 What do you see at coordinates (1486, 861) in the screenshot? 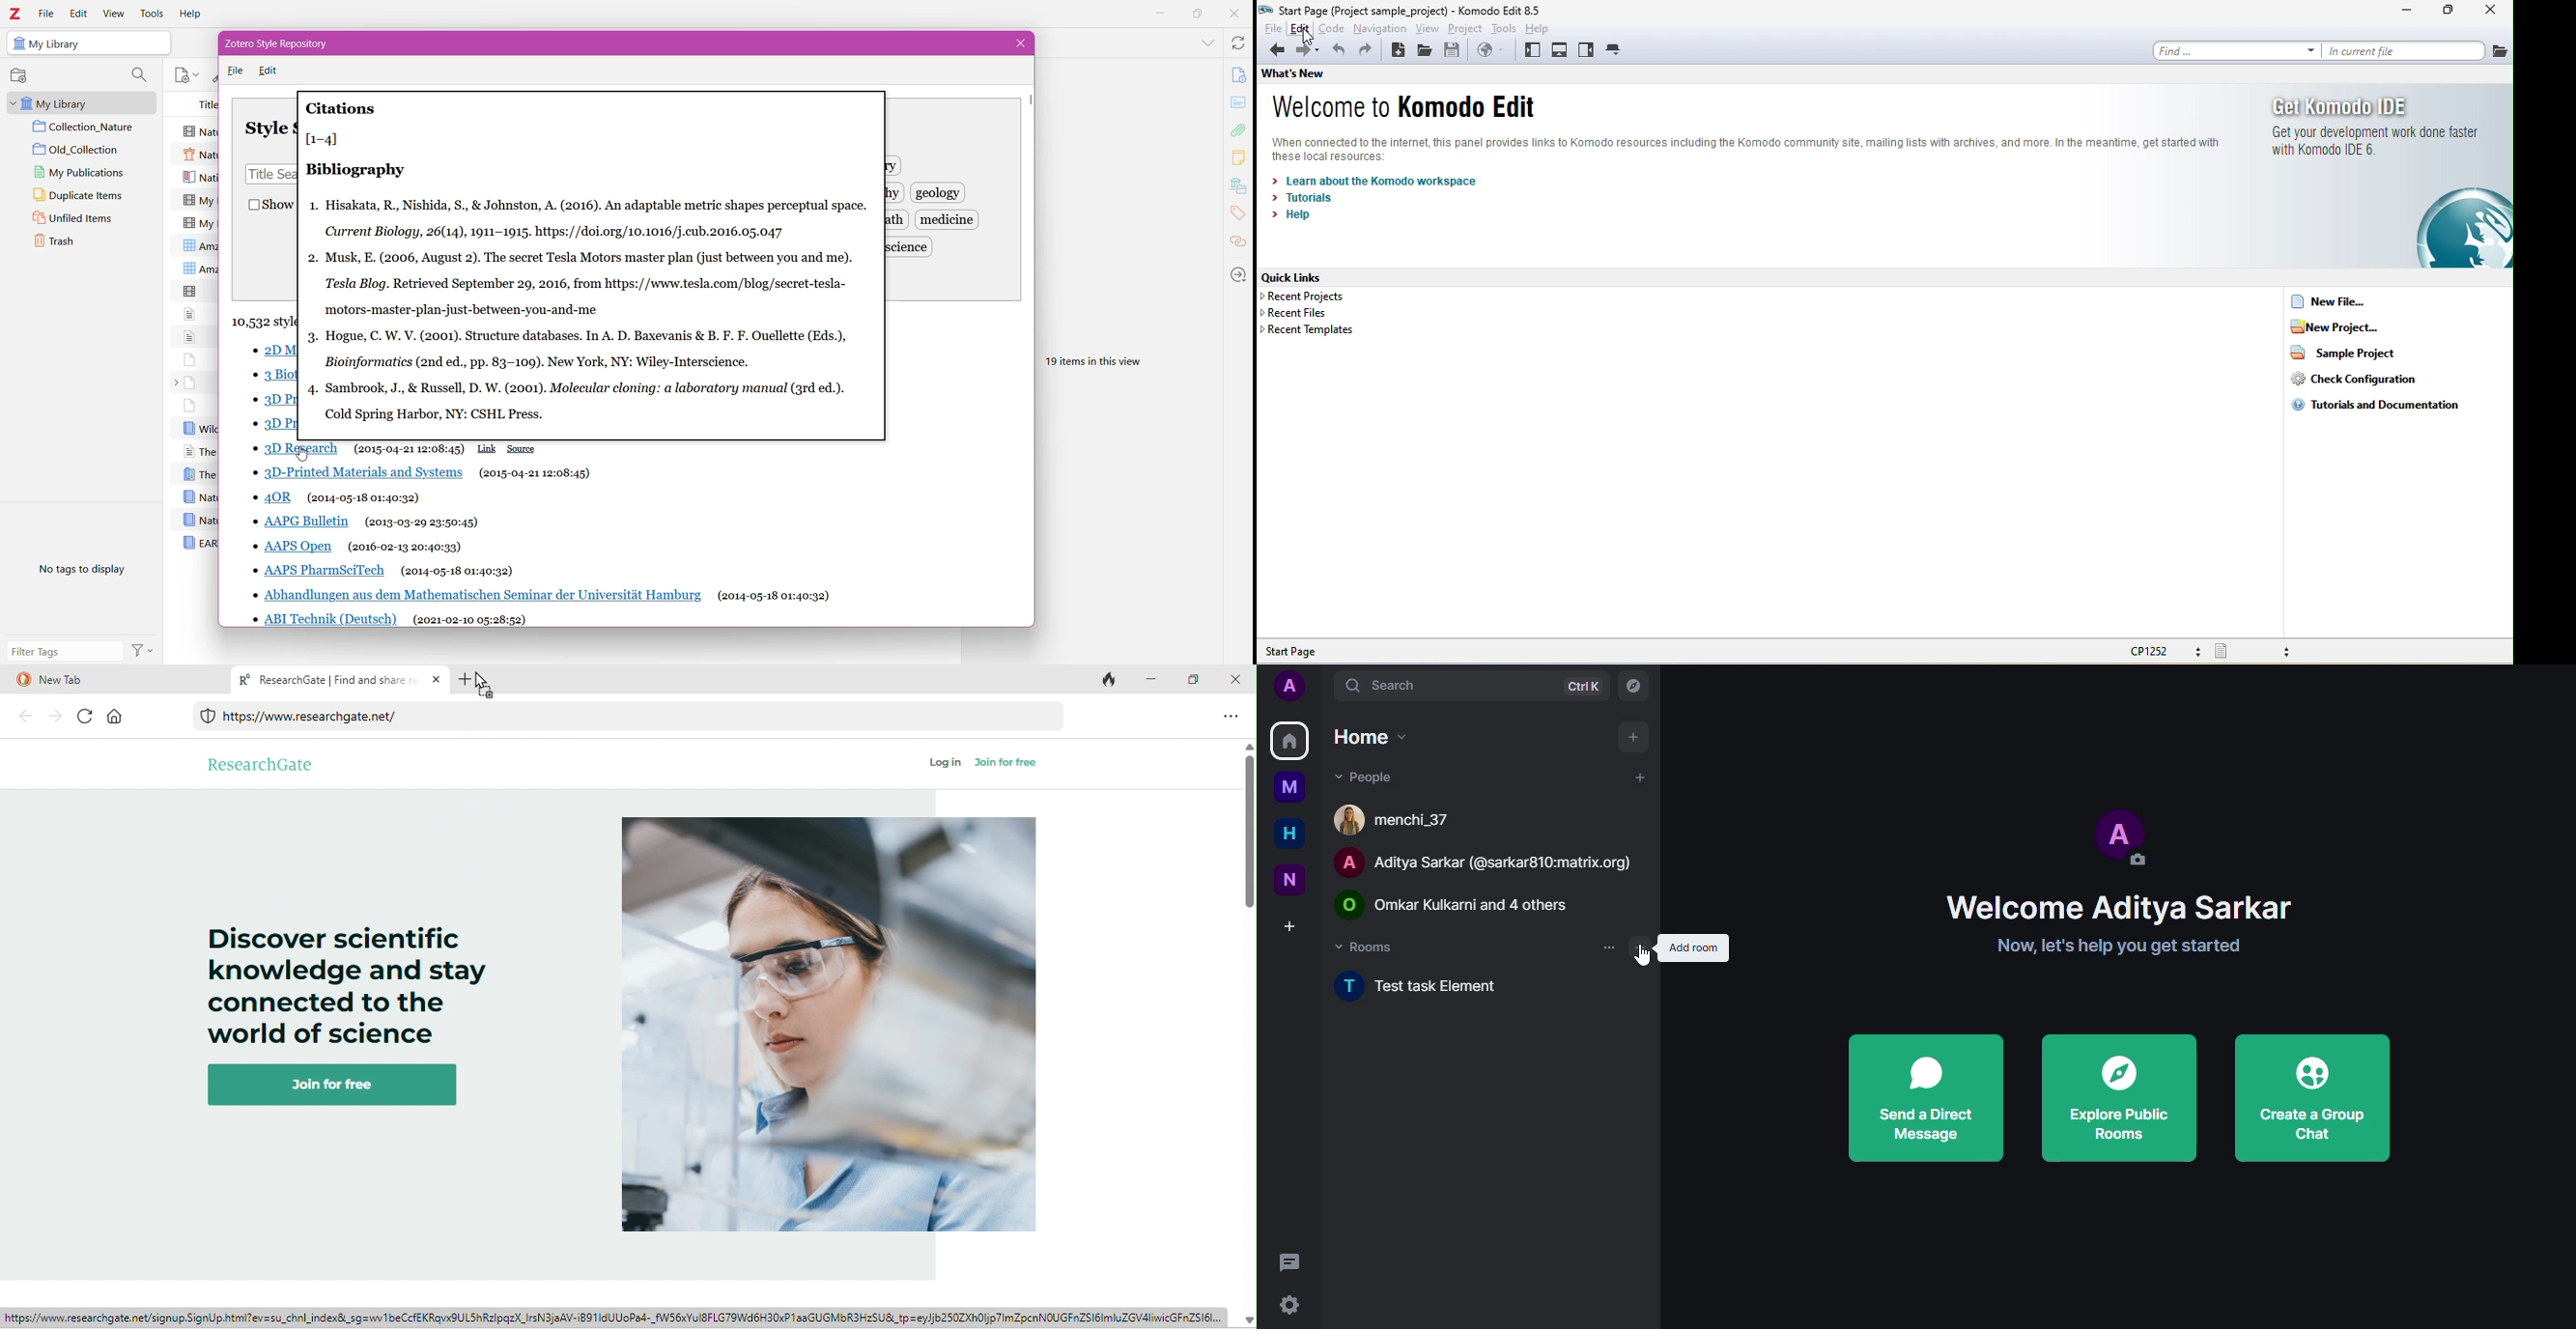
I see `A Aditya Sarkar (@sarkar810:matrix.org)` at bounding box center [1486, 861].